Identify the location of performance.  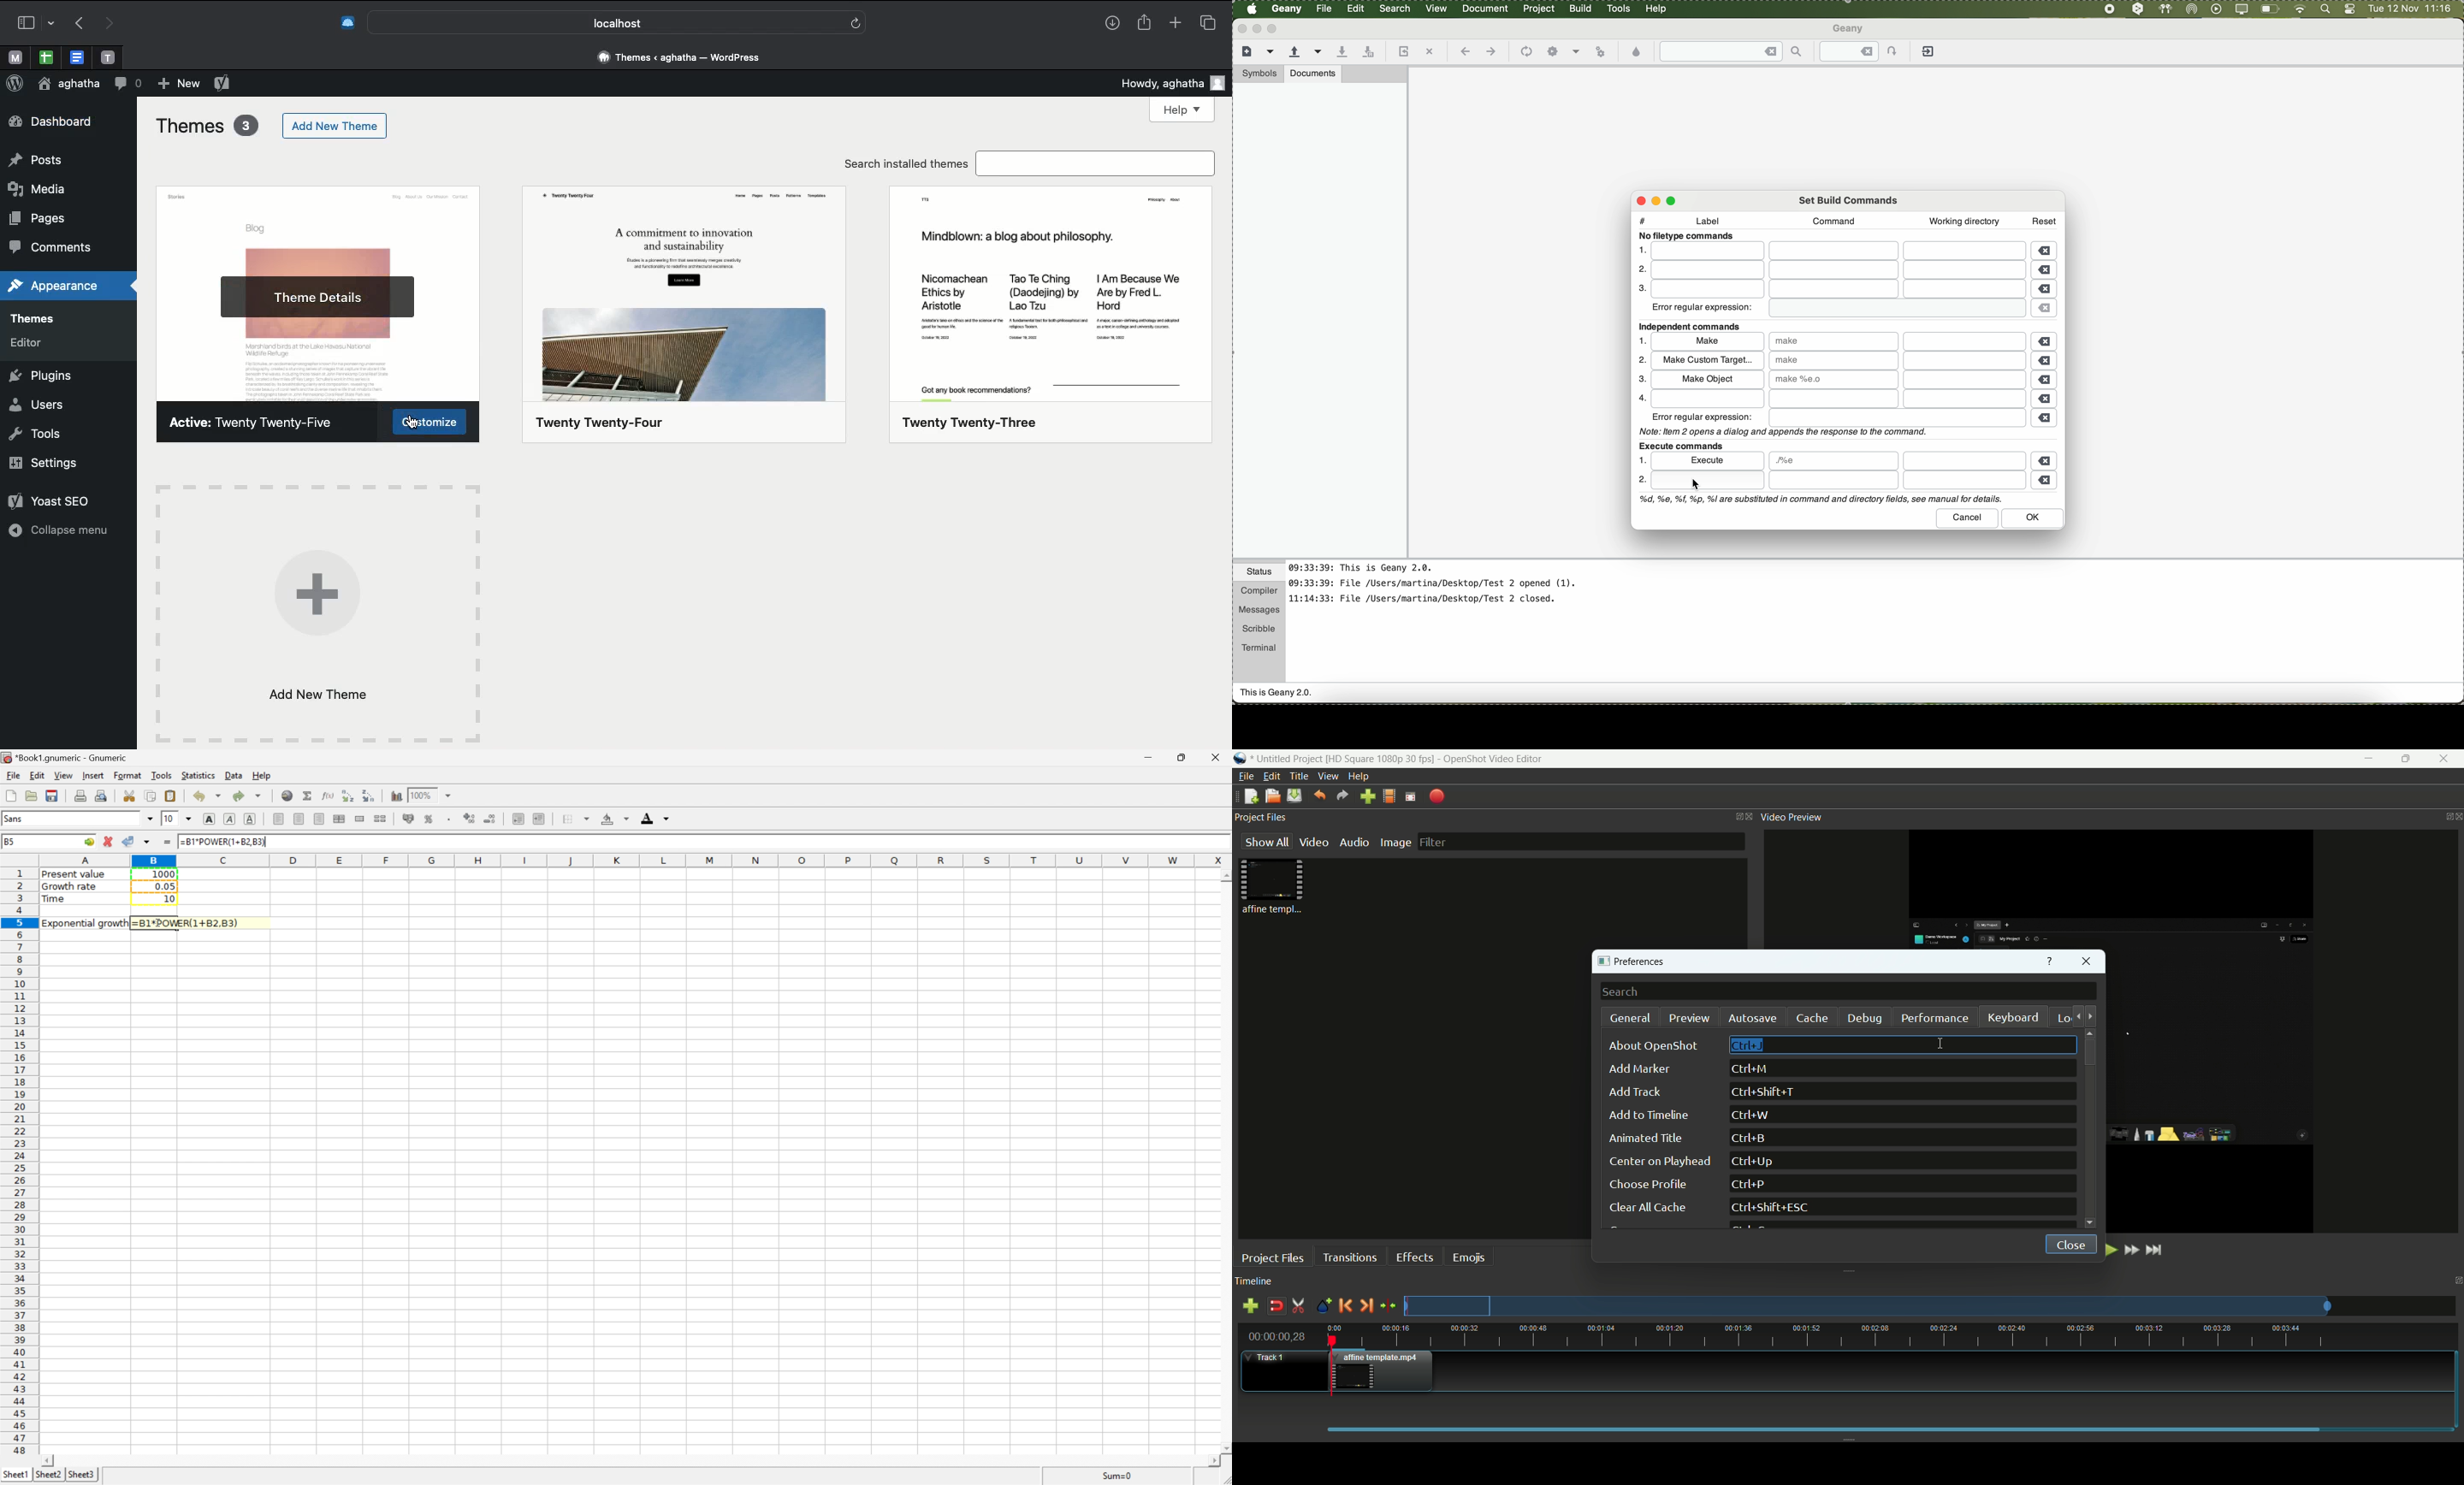
(1935, 1018).